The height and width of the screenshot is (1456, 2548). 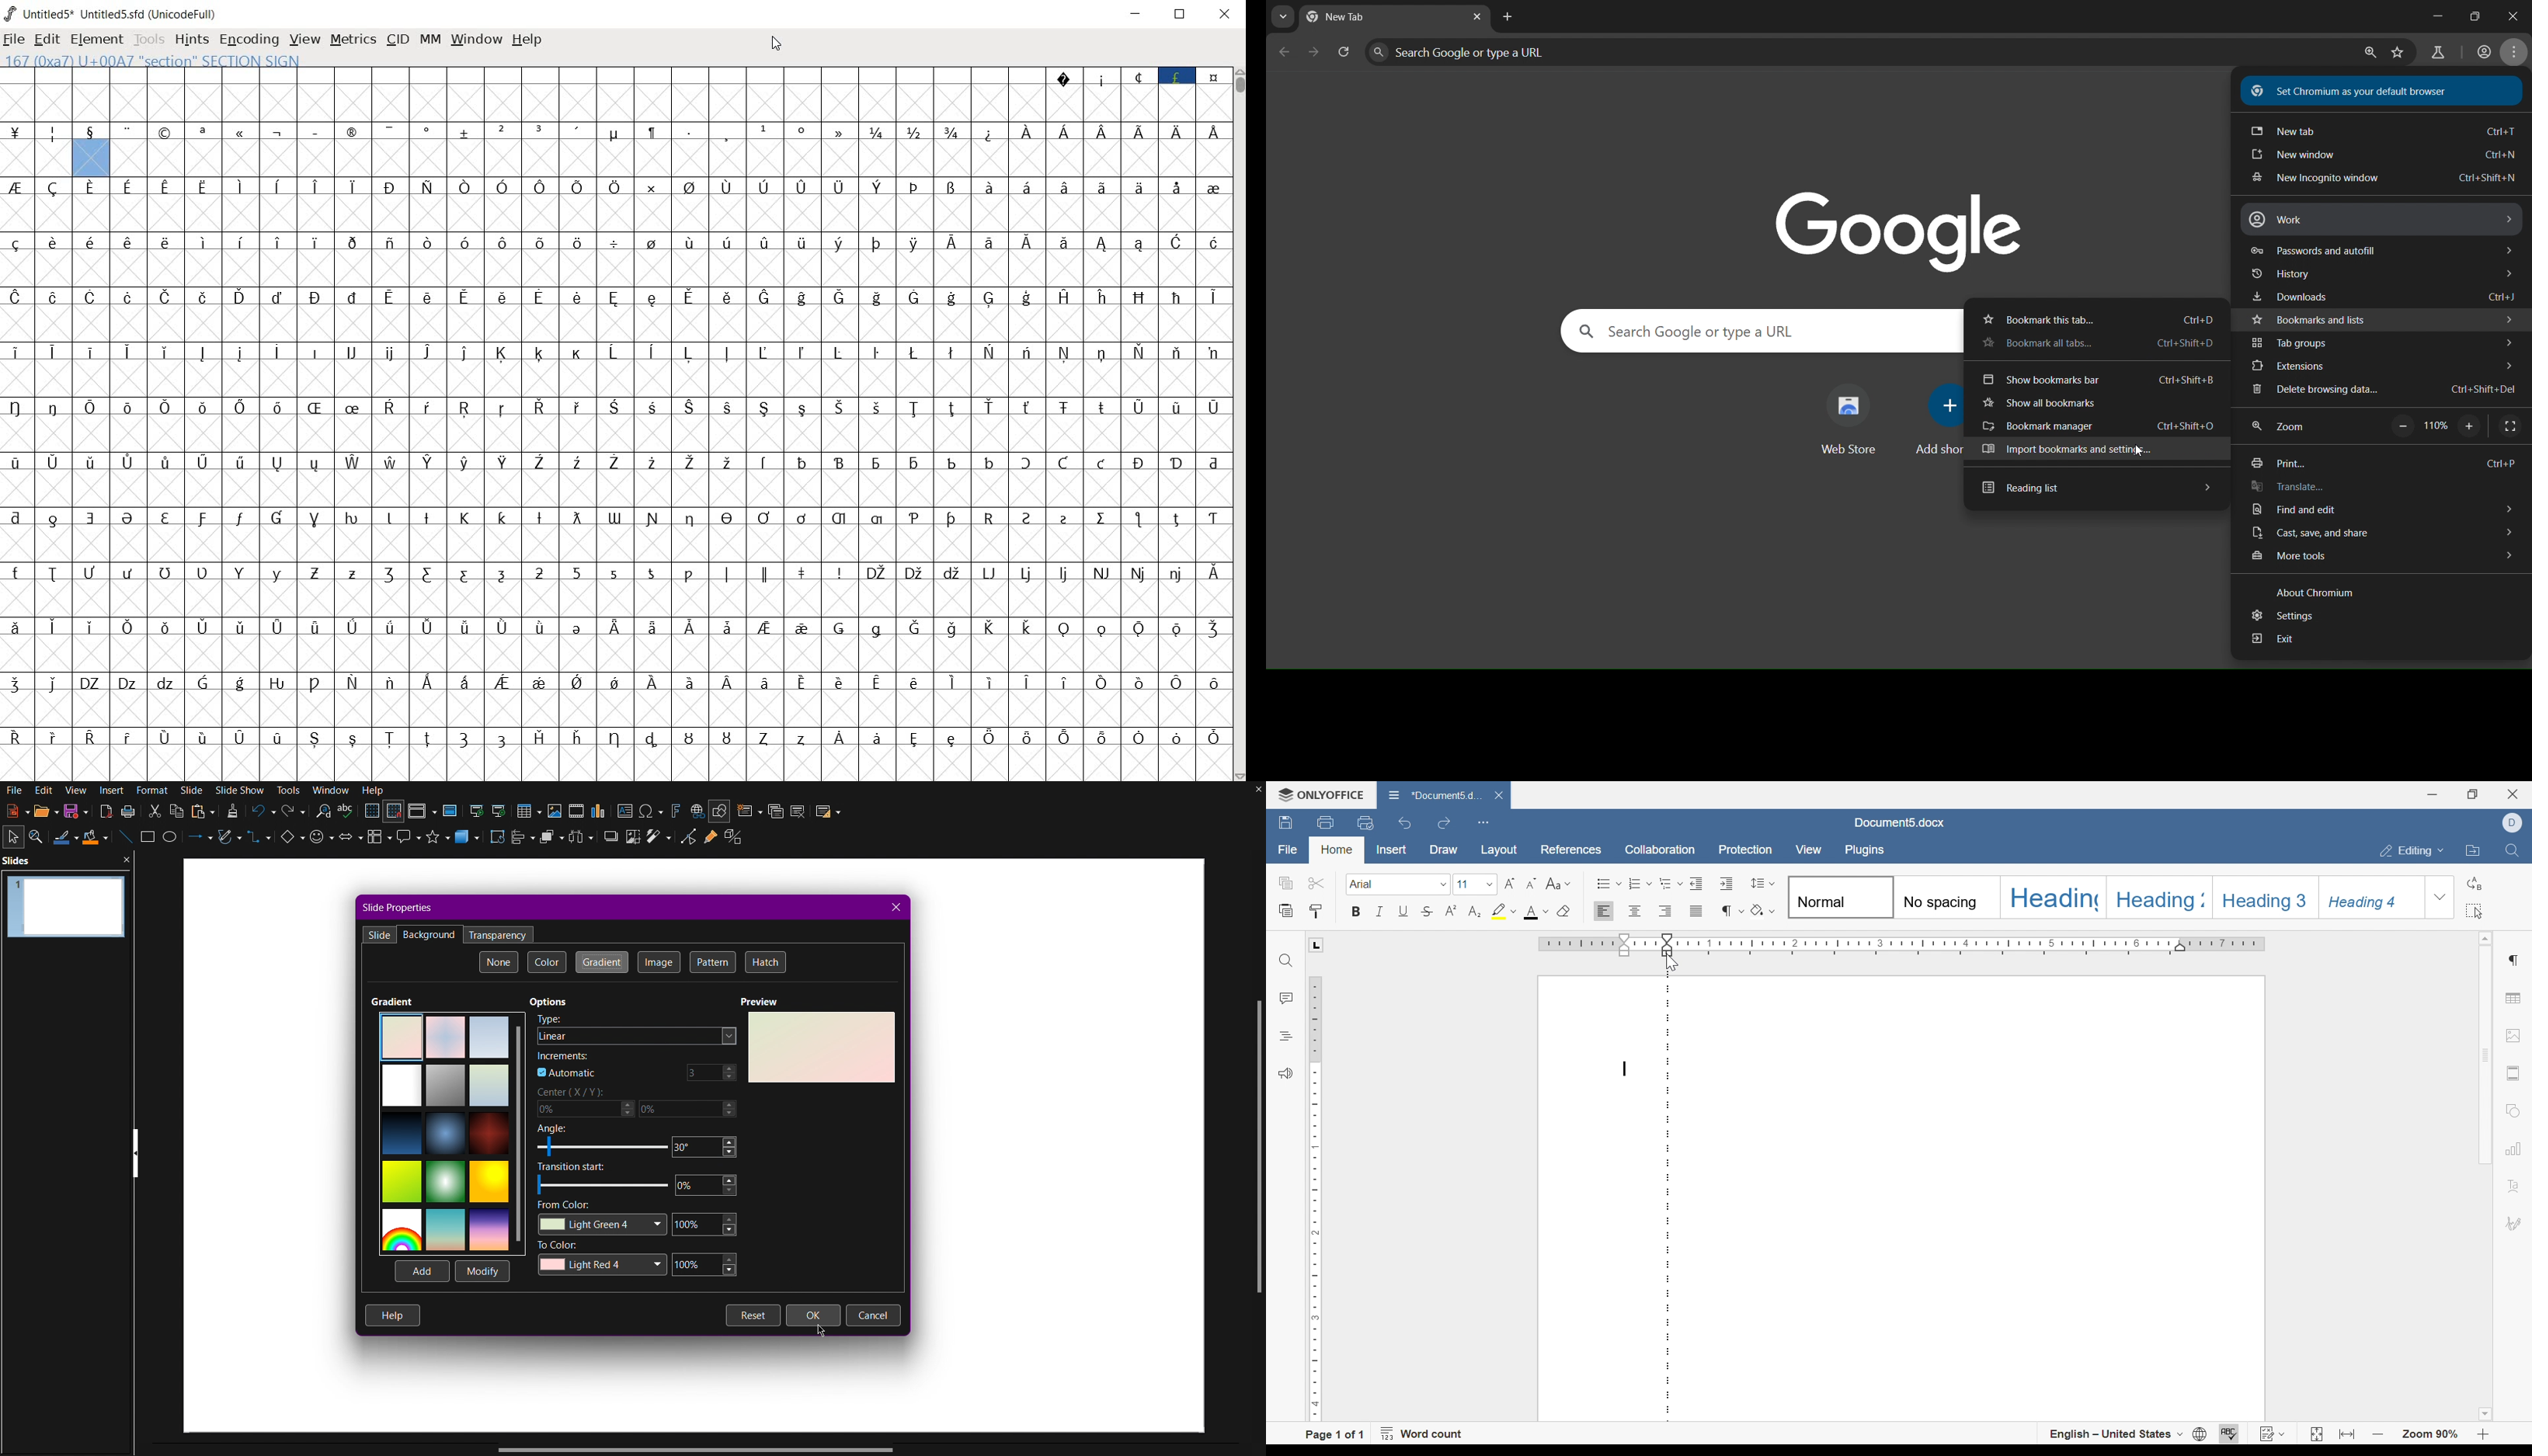 What do you see at coordinates (2516, 999) in the screenshot?
I see `table settings` at bounding box center [2516, 999].